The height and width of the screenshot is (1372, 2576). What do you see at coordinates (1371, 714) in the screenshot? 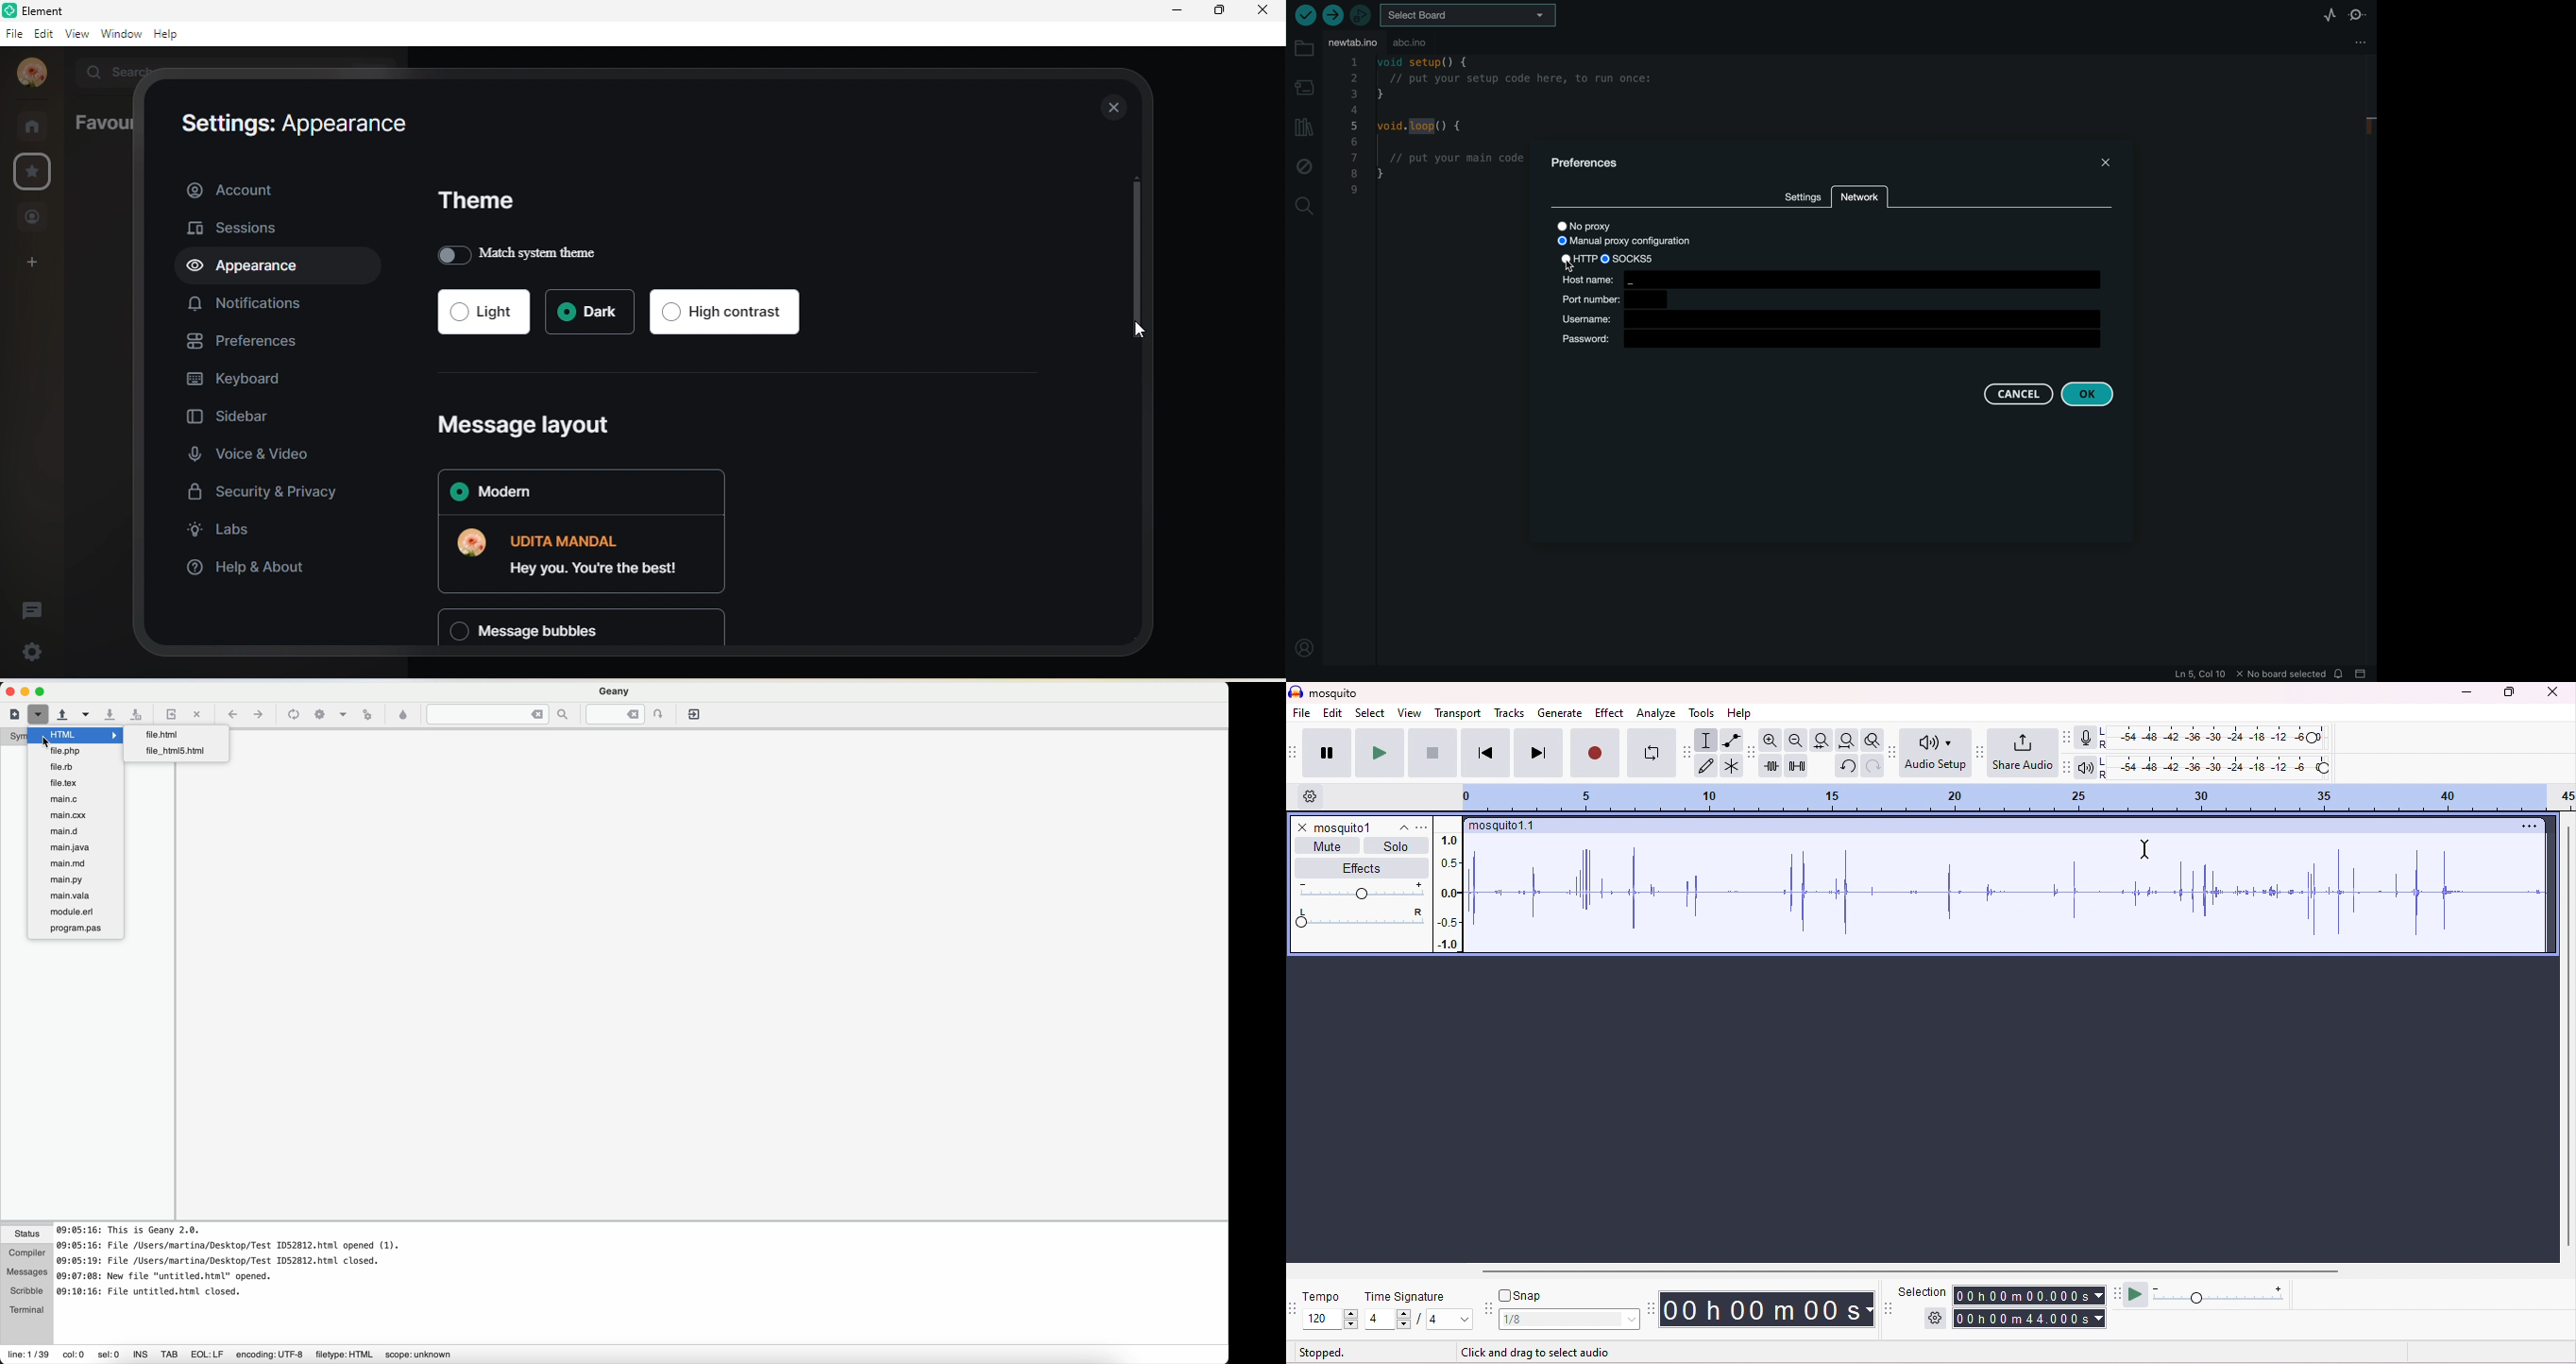
I see `select` at bounding box center [1371, 714].